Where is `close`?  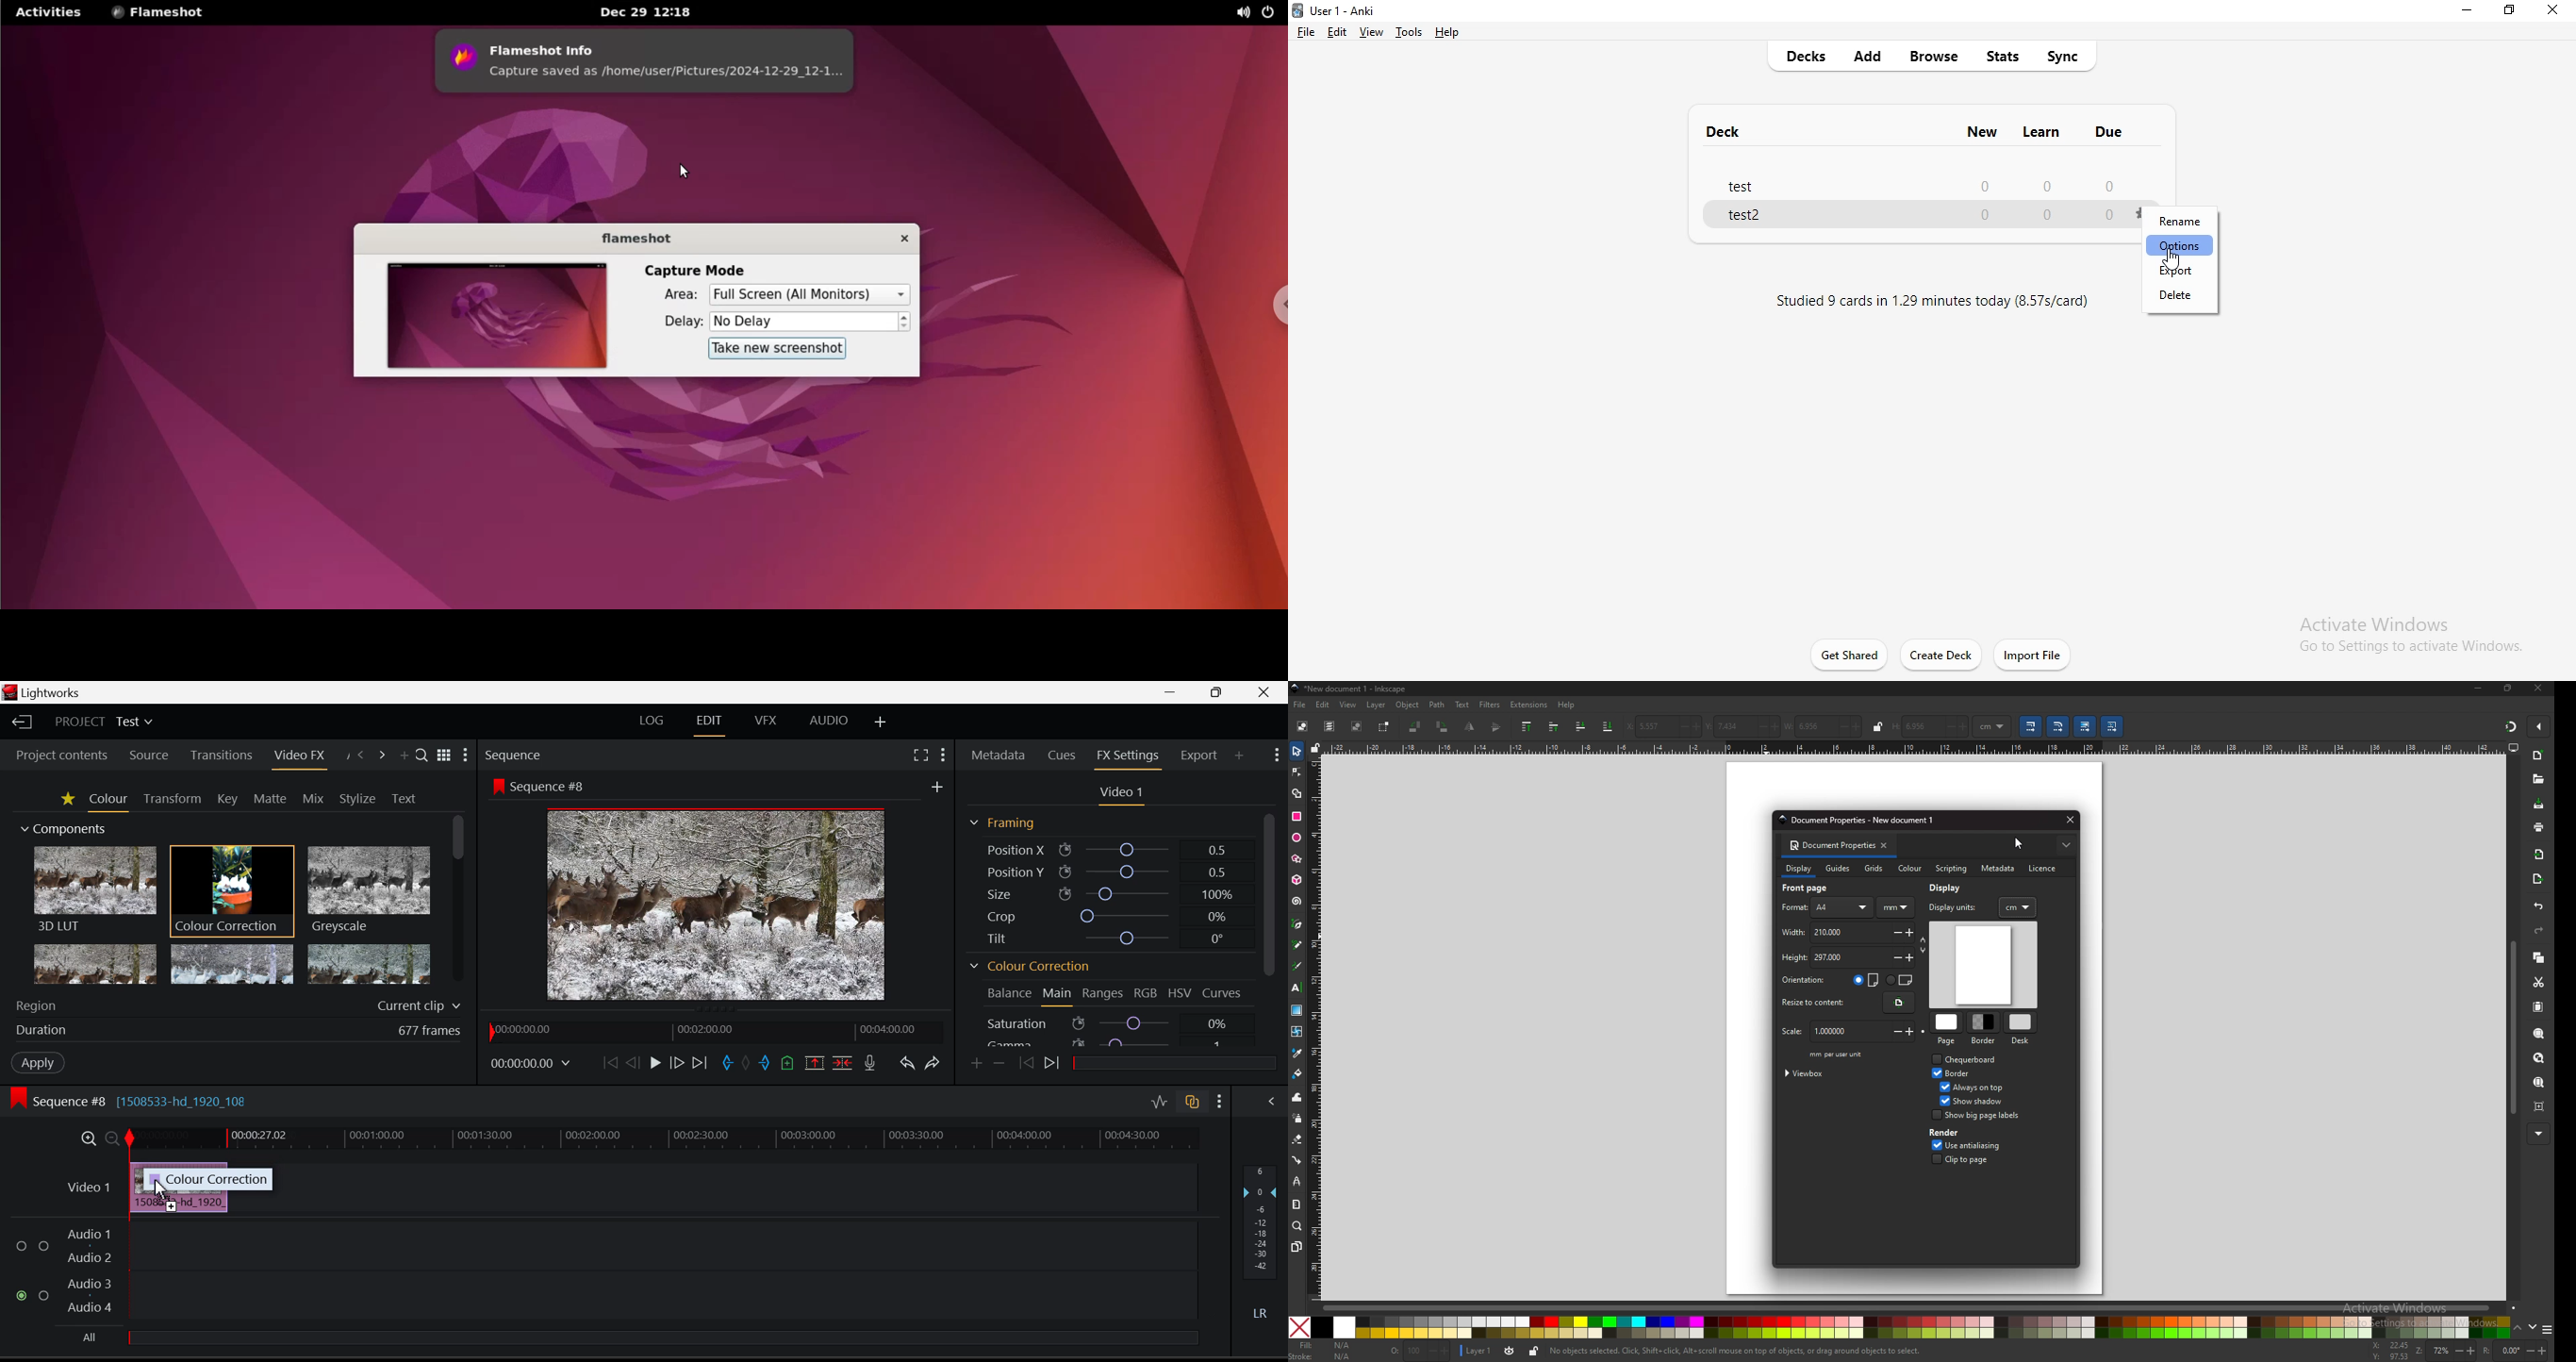
close is located at coordinates (2068, 820).